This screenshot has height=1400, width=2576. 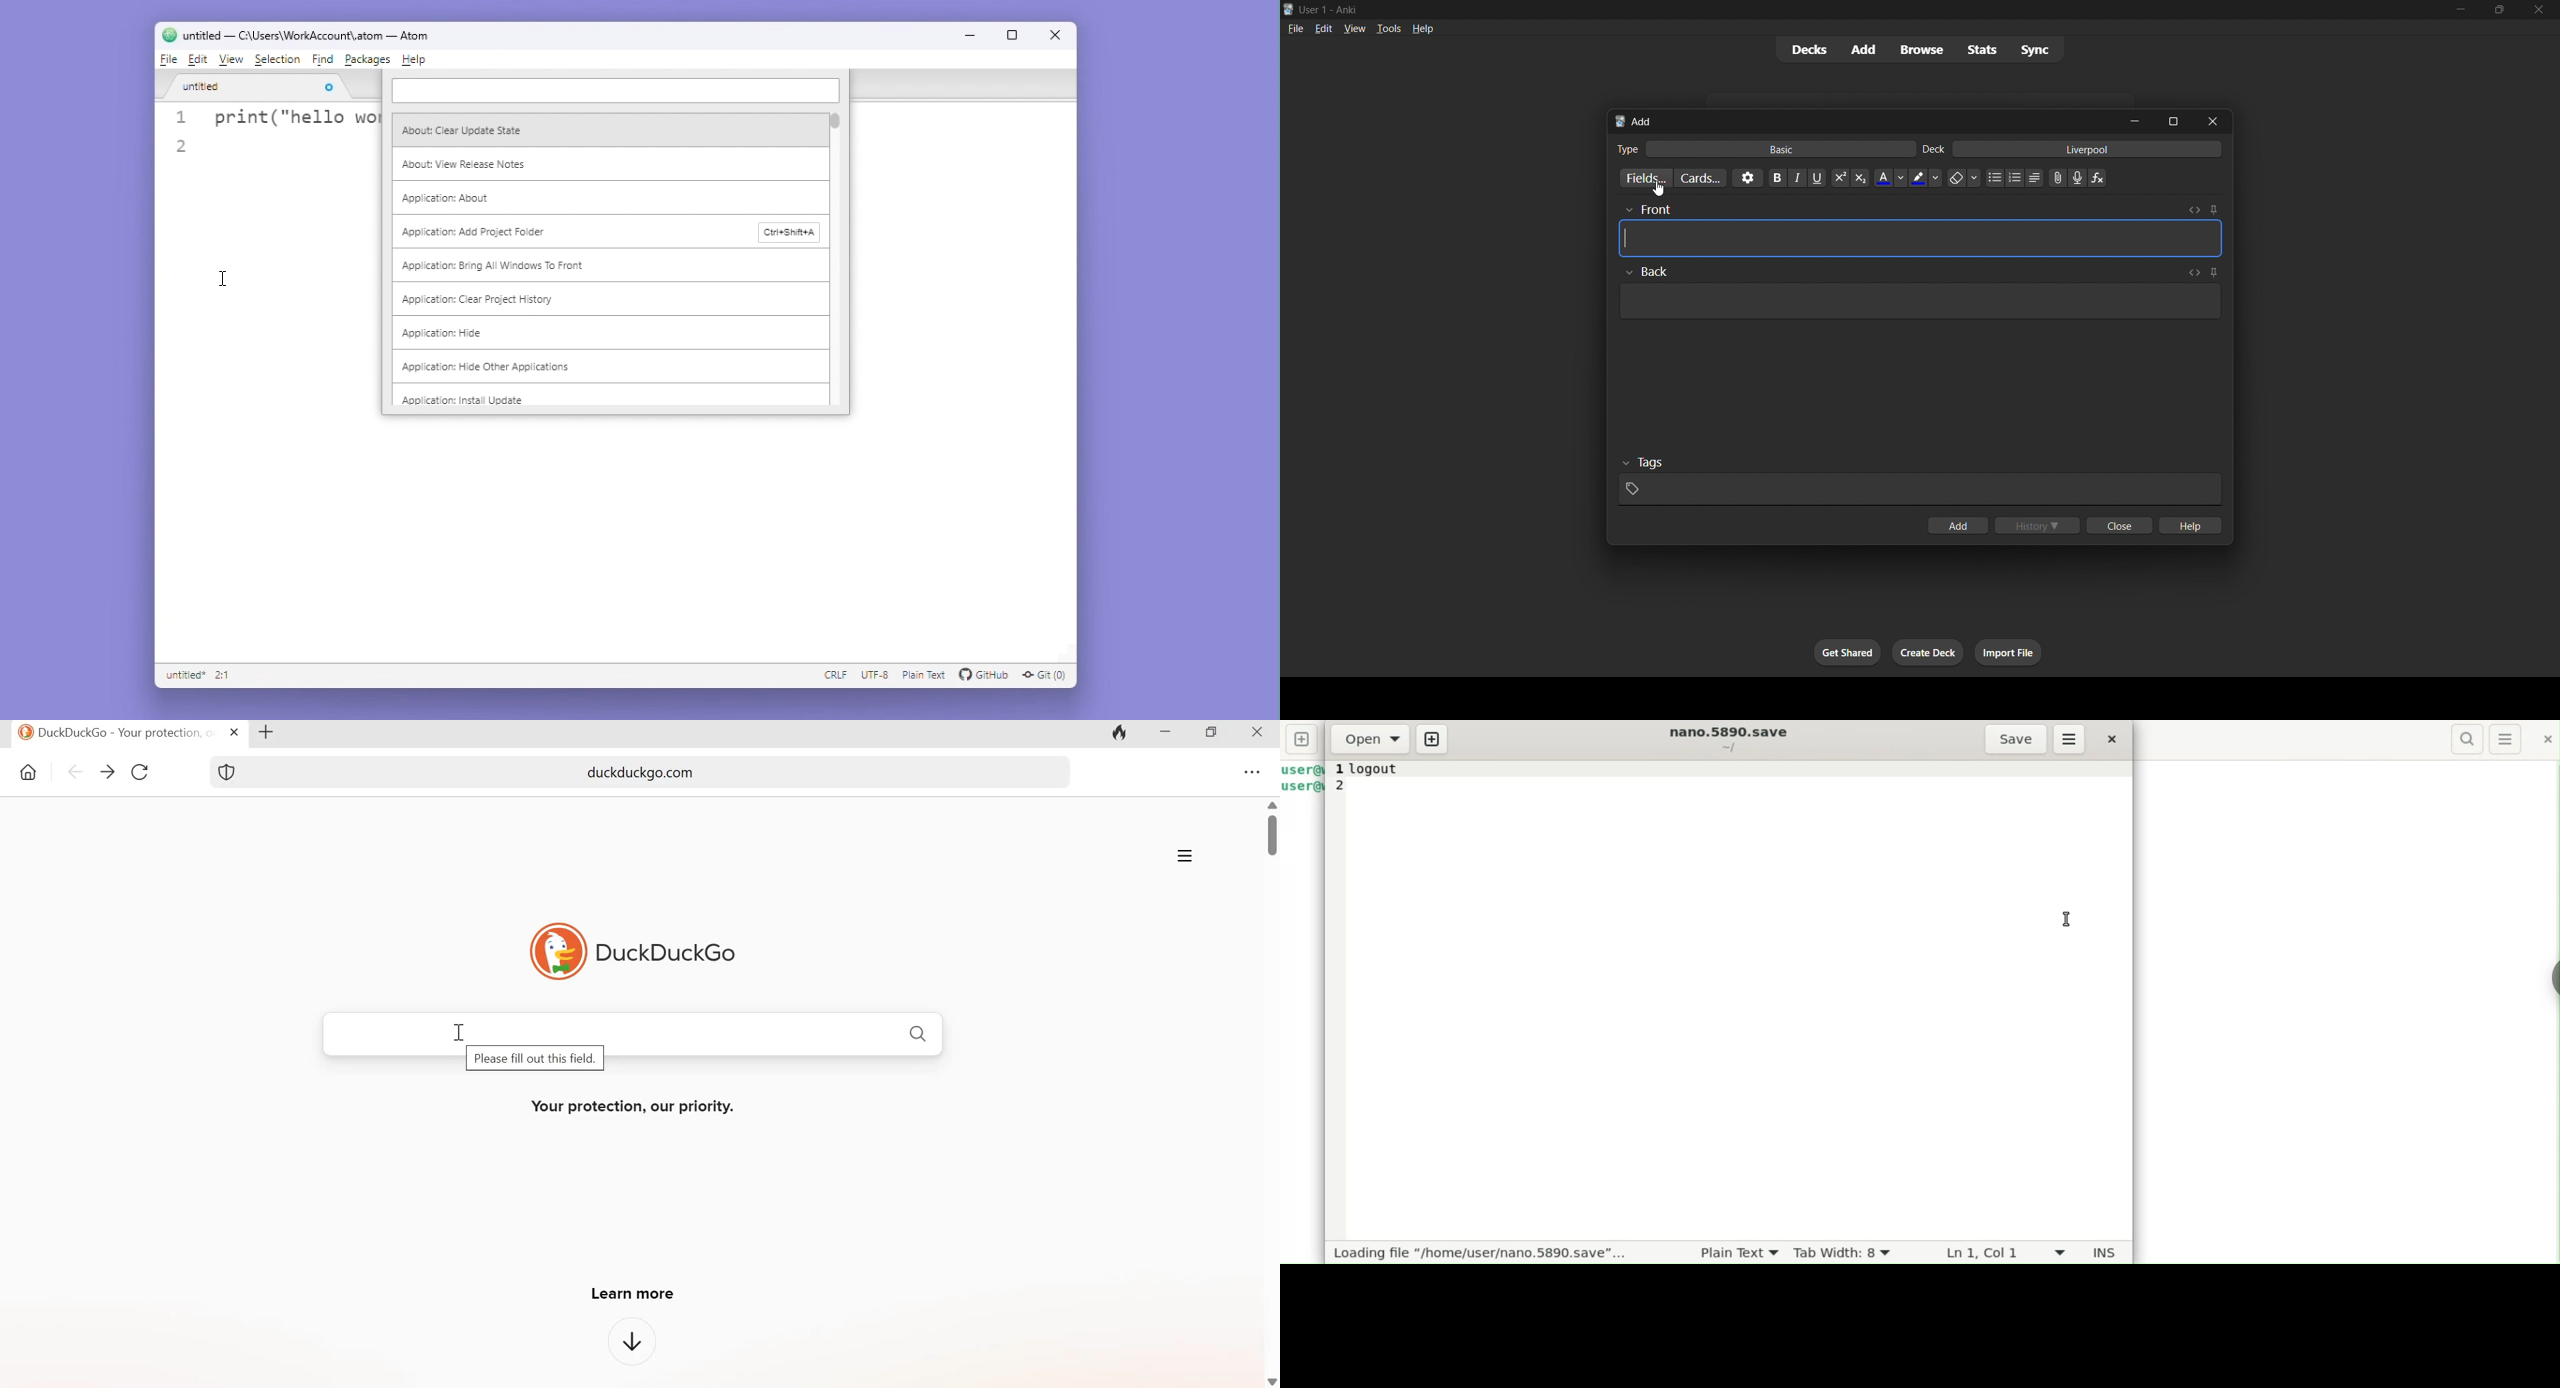 I want to click on plain text, so click(x=922, y=676).